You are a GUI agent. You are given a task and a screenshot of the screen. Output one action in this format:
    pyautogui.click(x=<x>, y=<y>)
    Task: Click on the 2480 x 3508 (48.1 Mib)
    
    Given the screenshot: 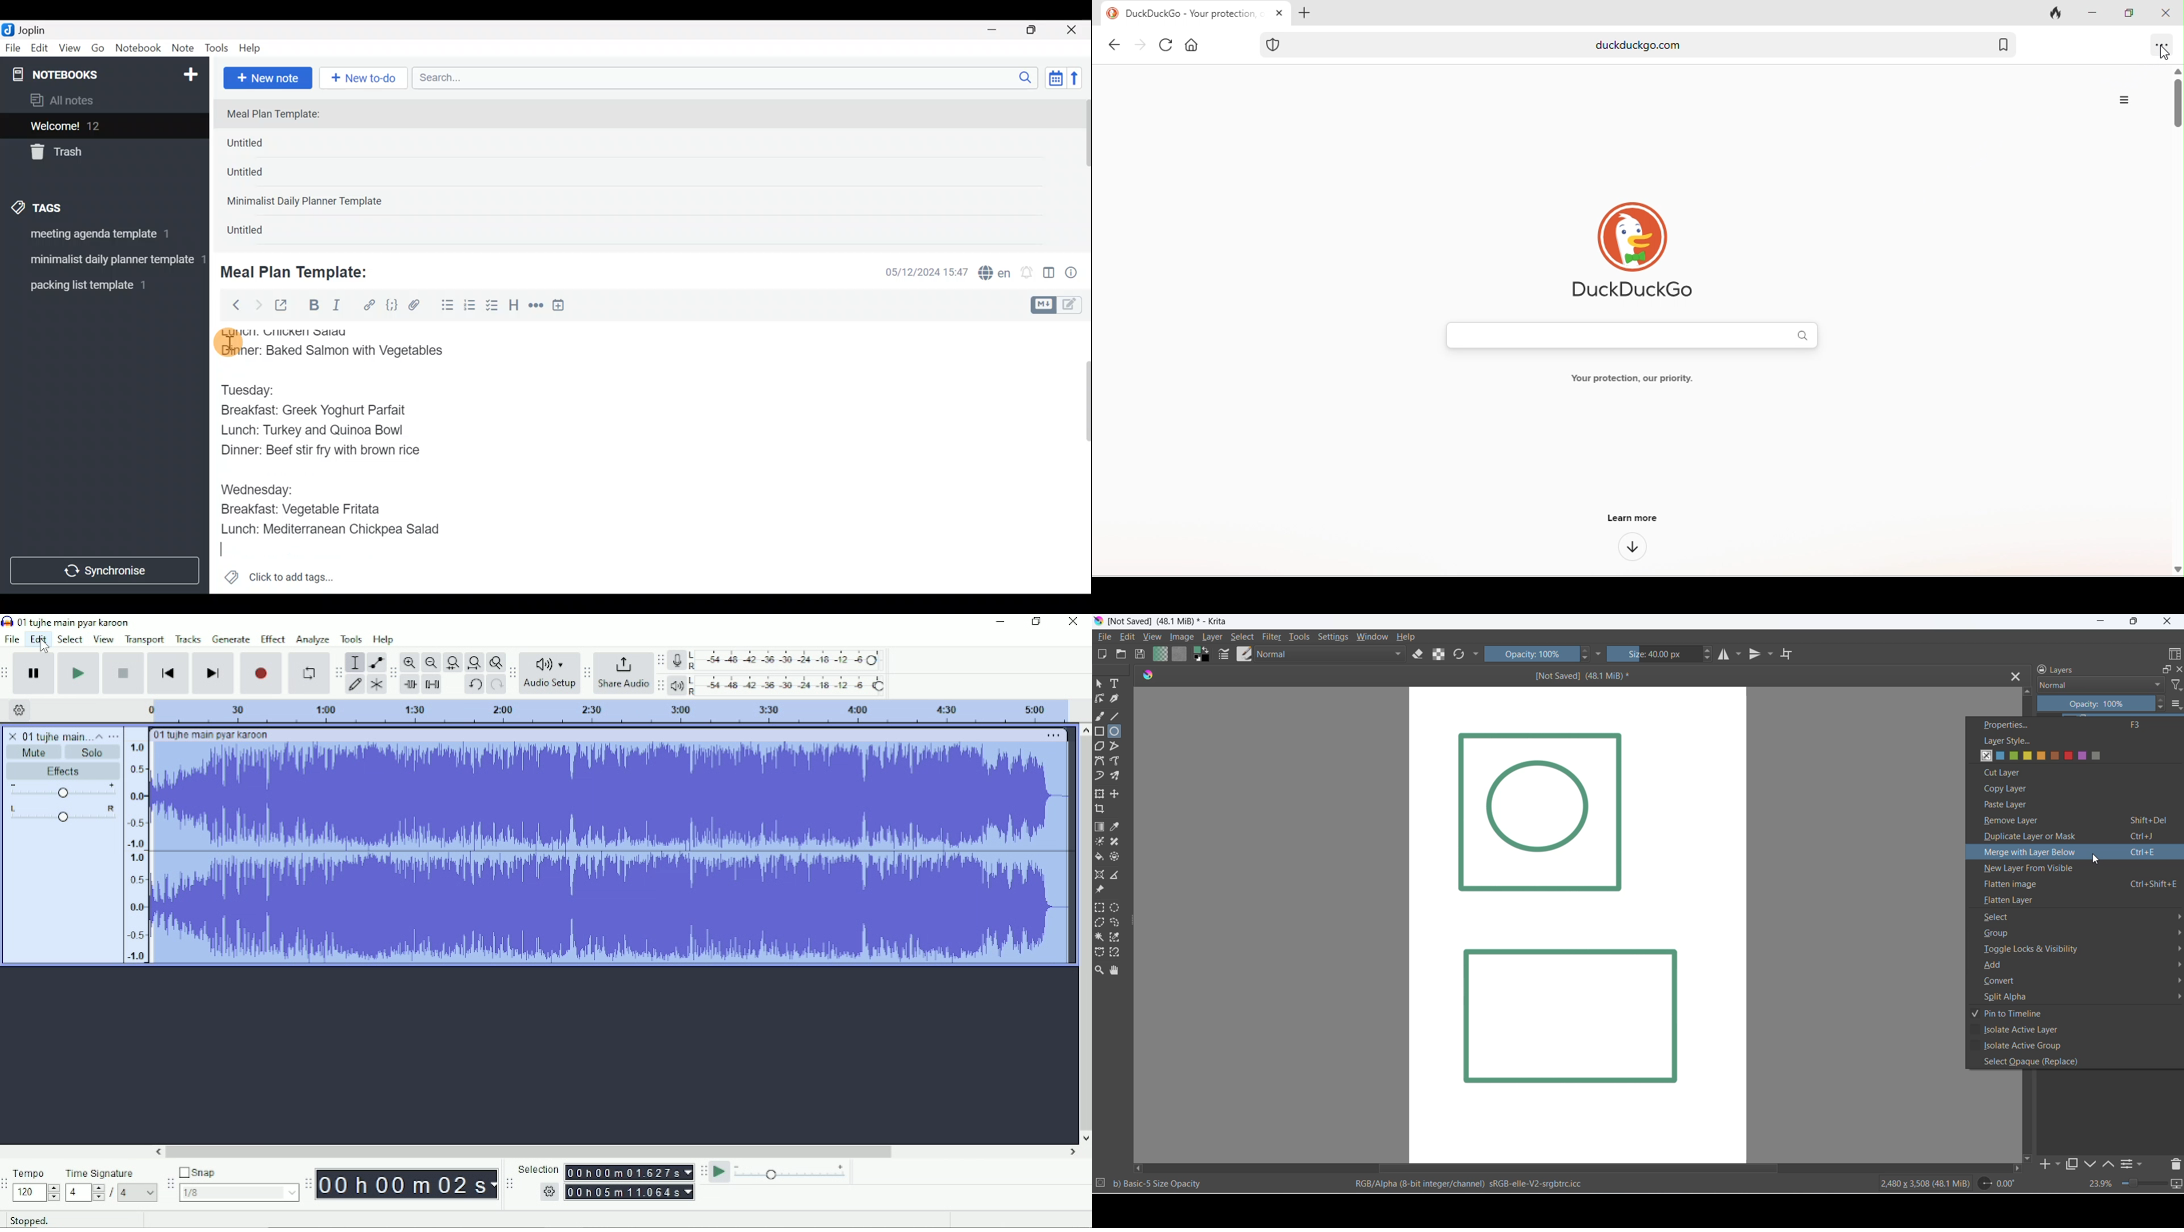 What is the action you would take?
    pyautogui.click(x=1916, y=1185)
    